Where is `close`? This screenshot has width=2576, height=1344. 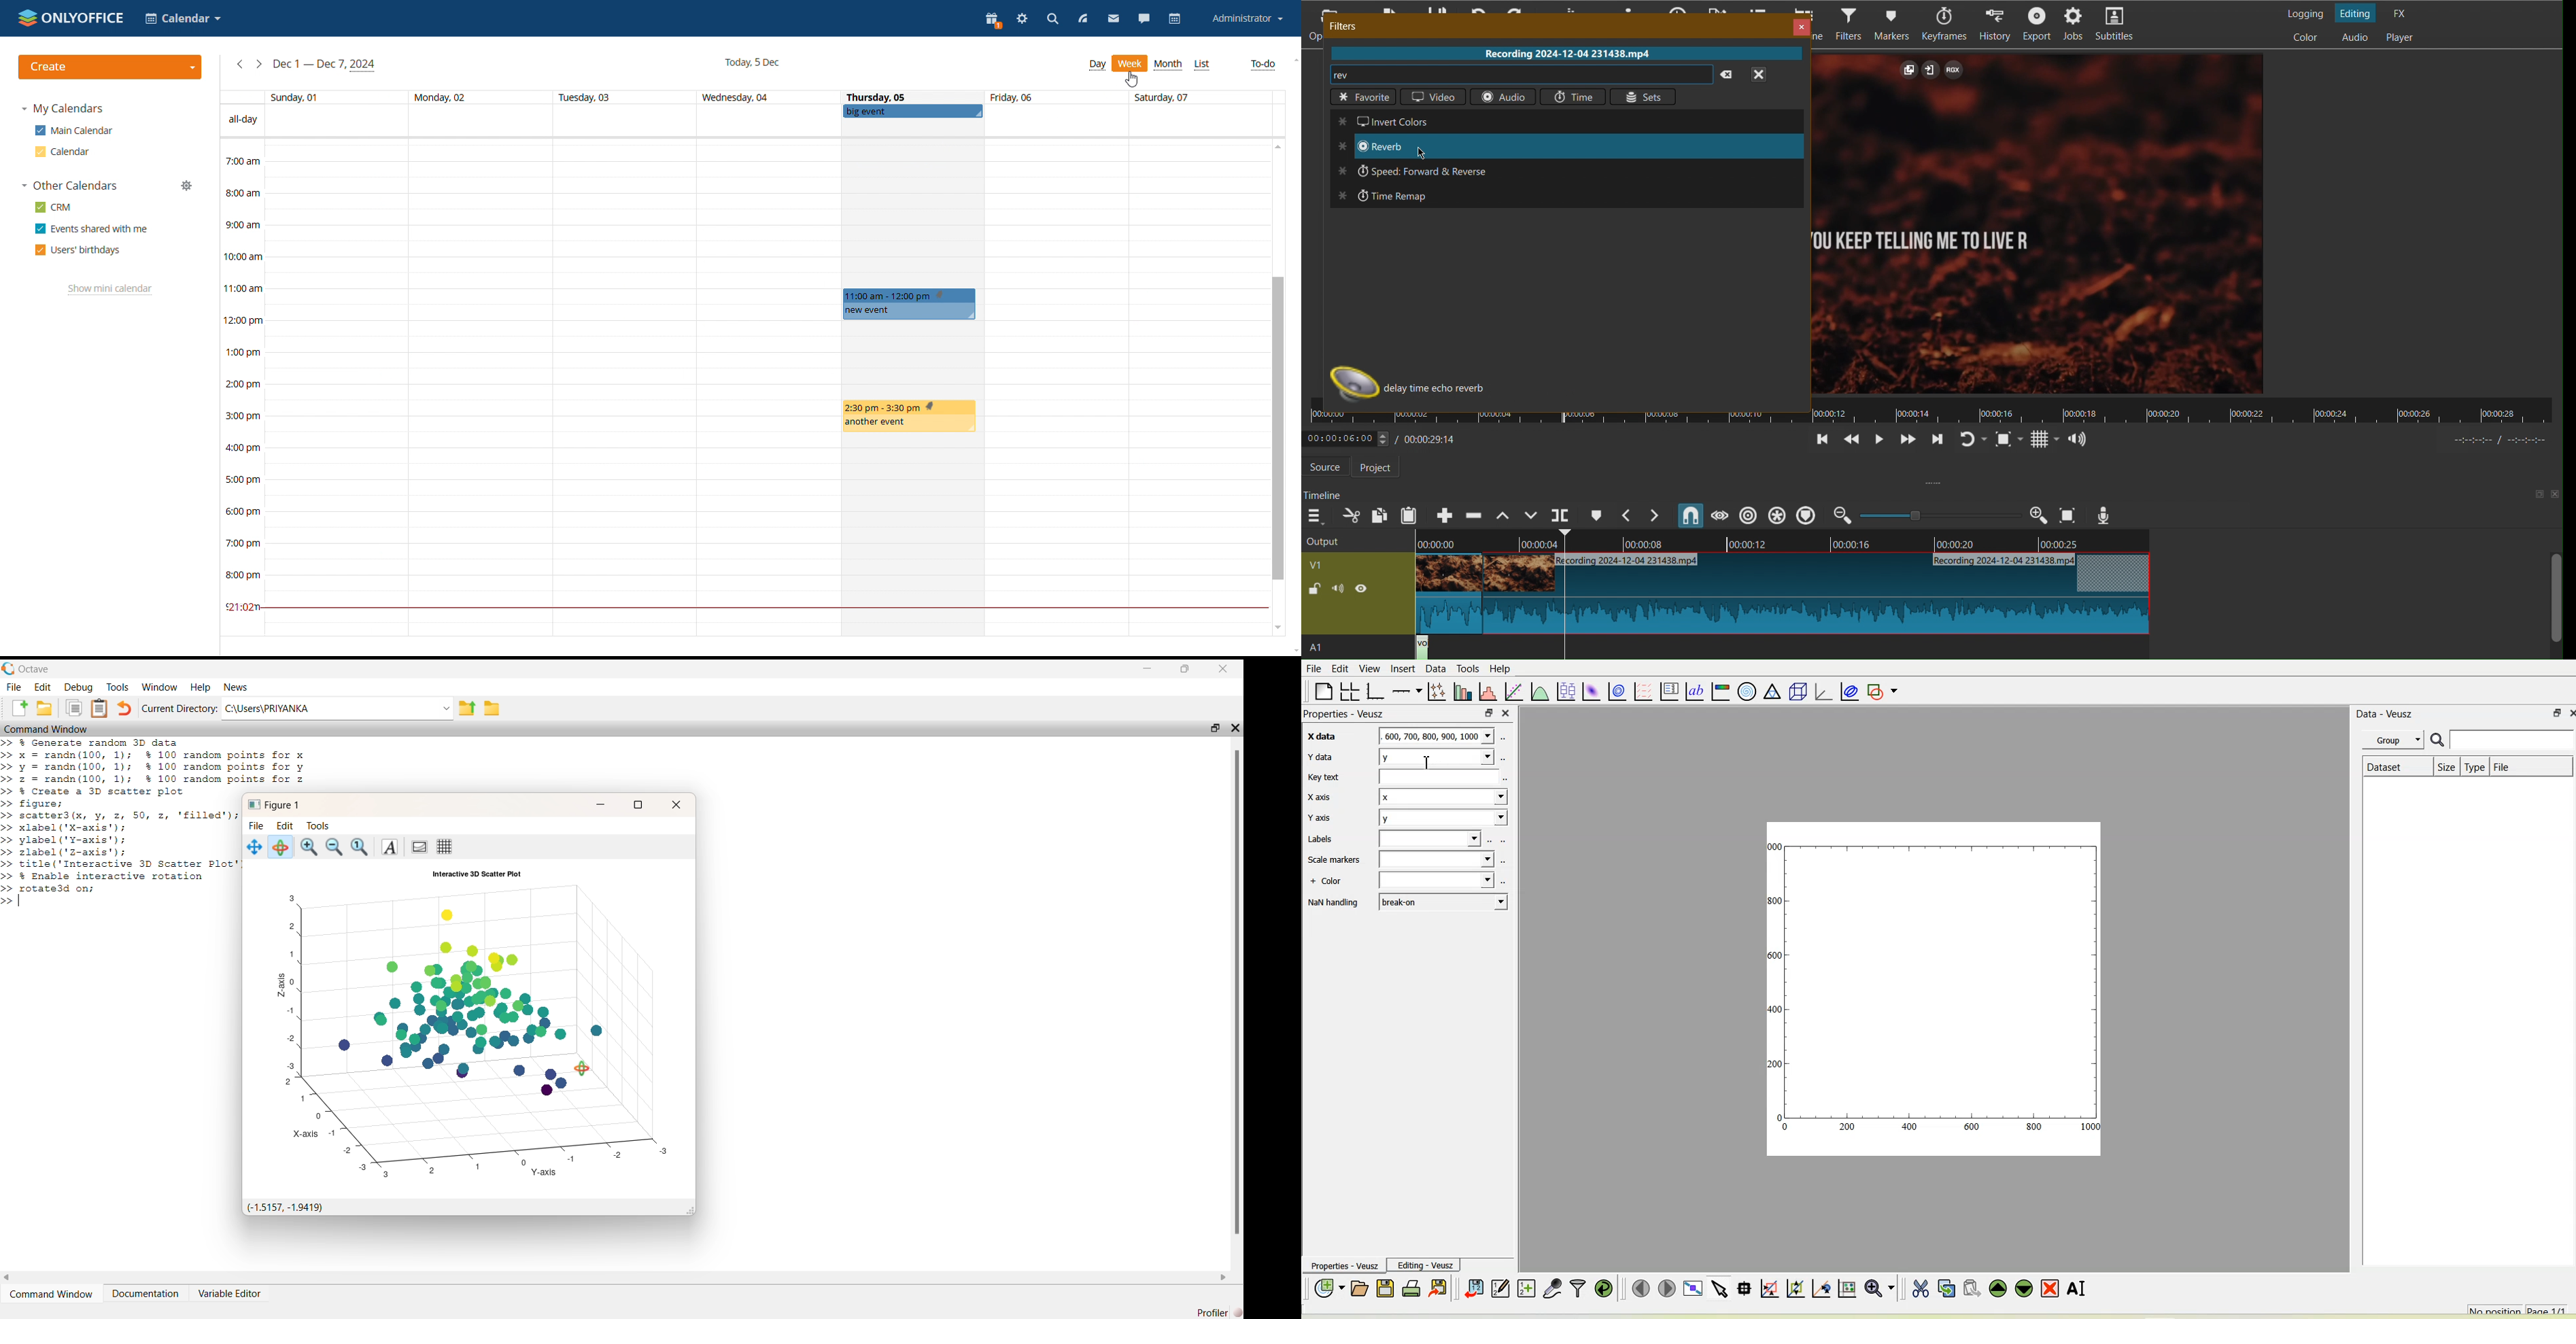
close is located at coordinates (2556, 495).